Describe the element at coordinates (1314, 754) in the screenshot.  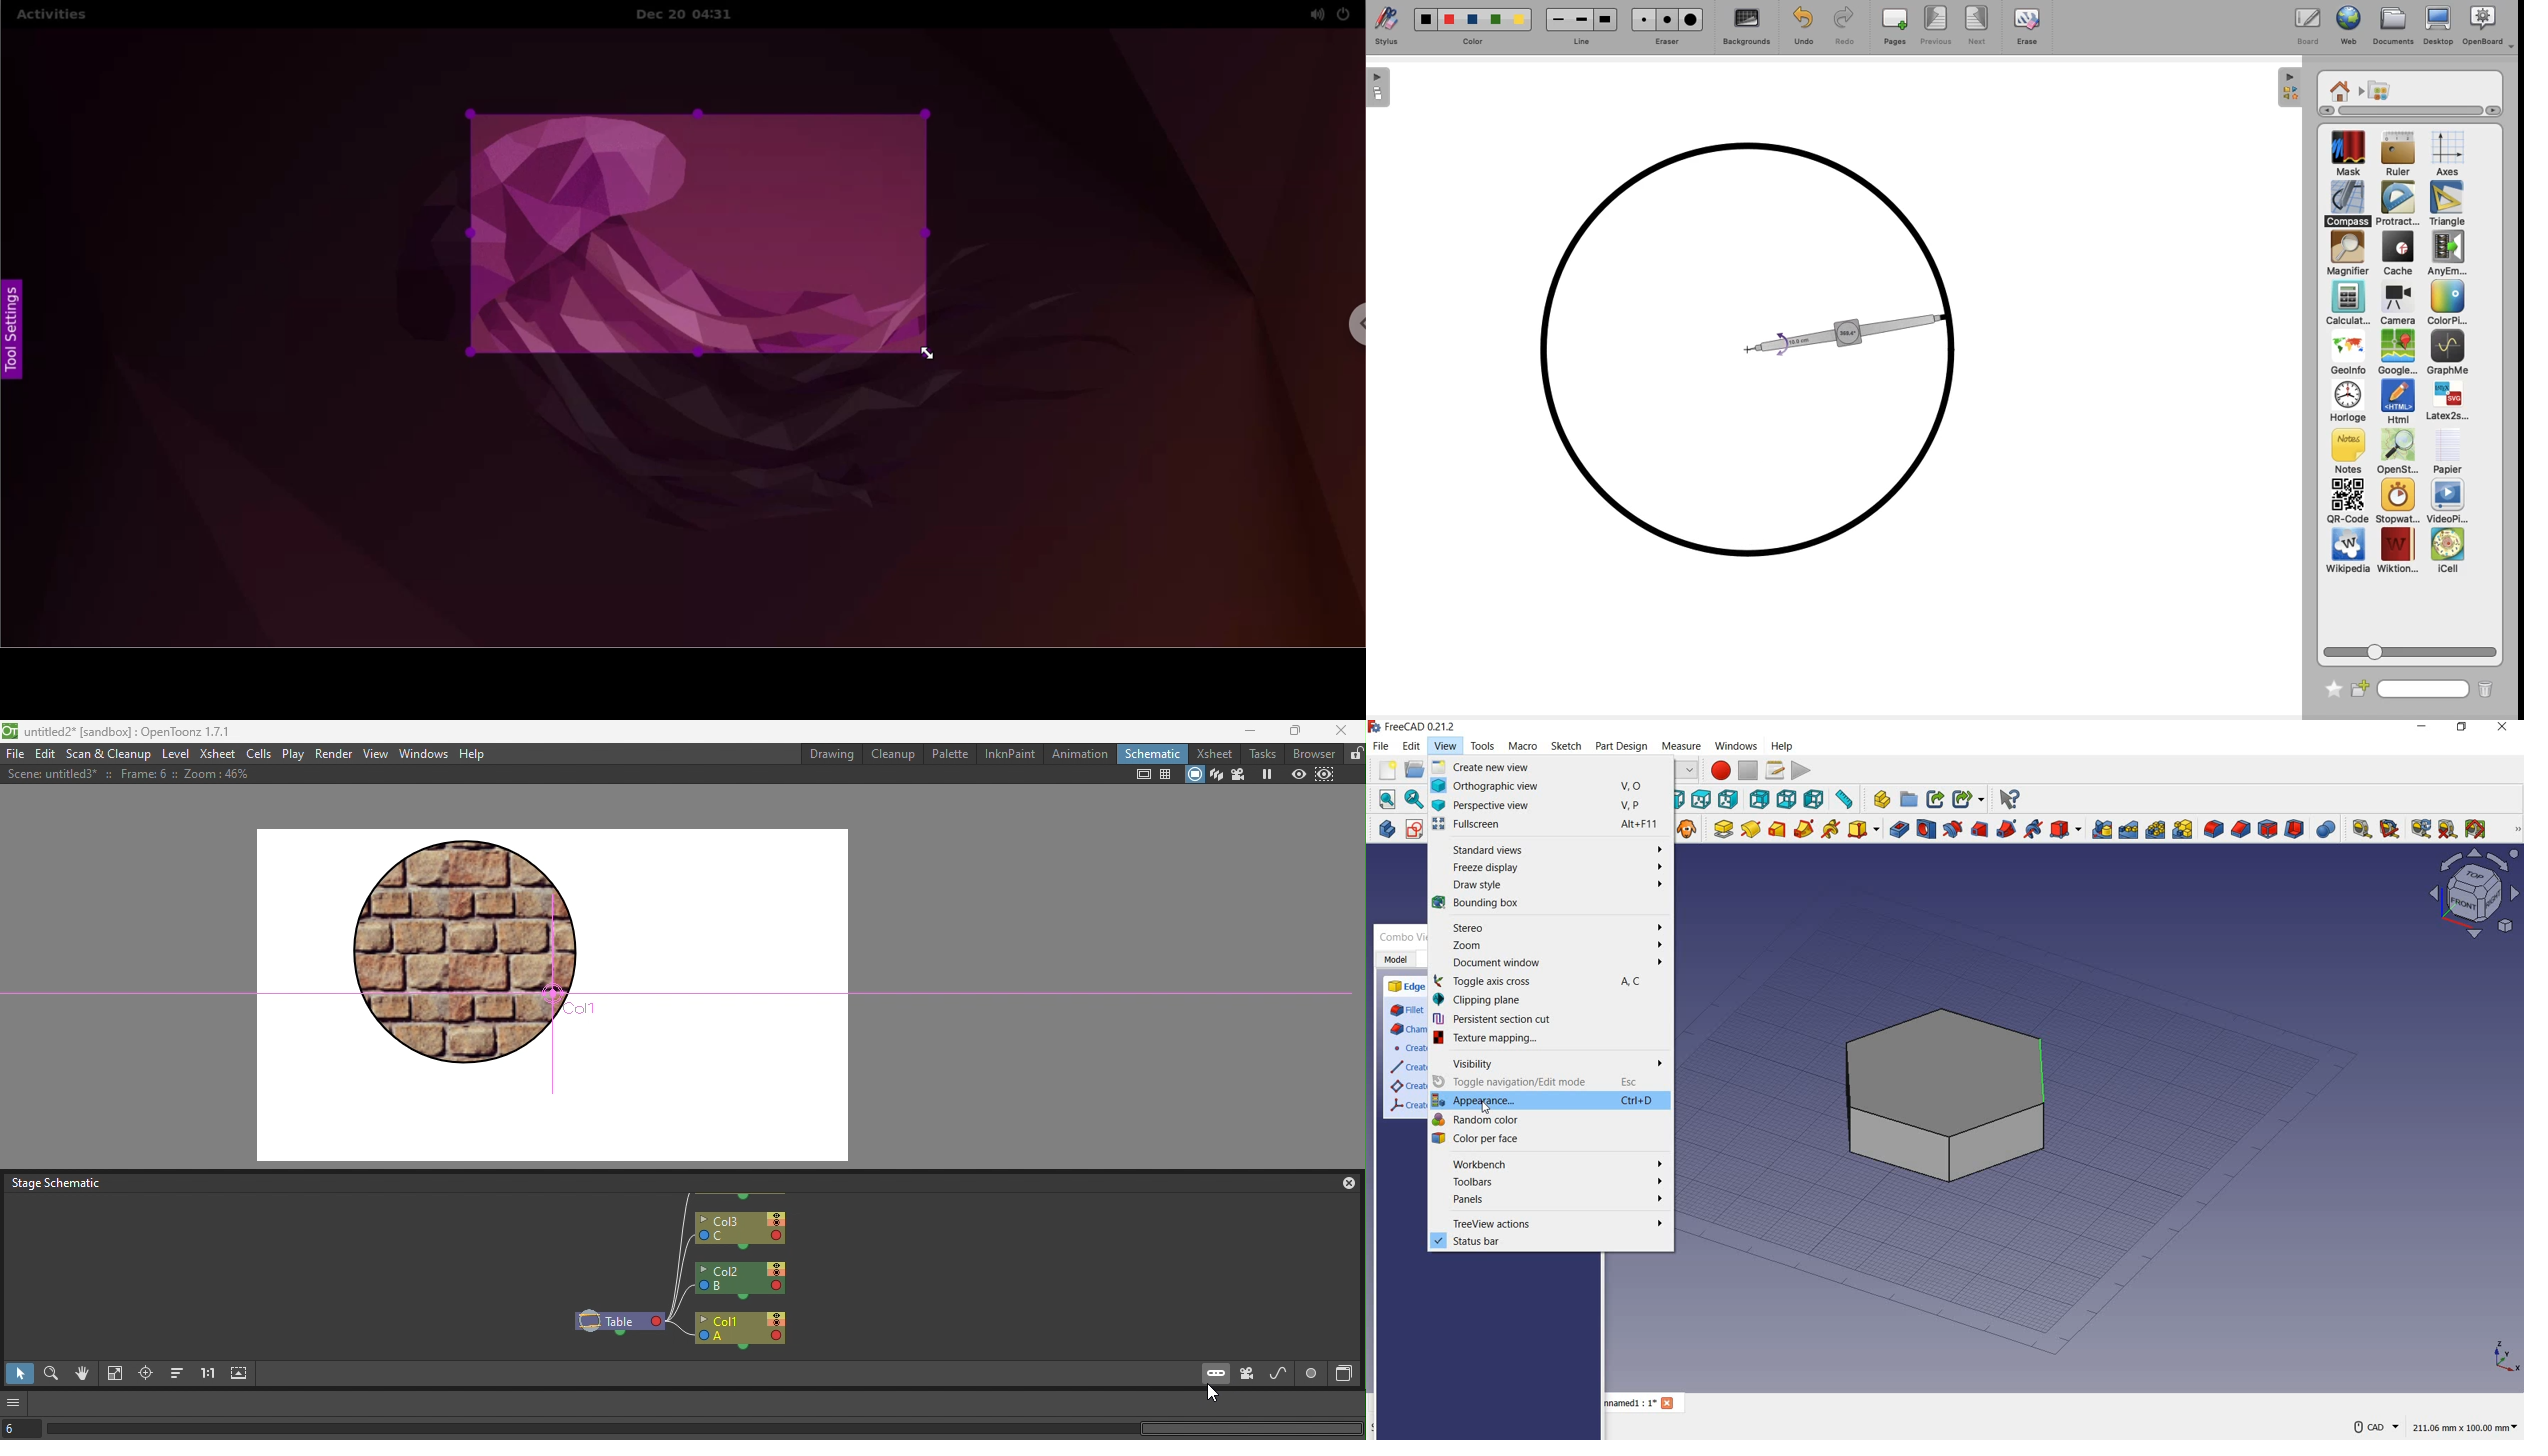
I see `Browser` at that location.